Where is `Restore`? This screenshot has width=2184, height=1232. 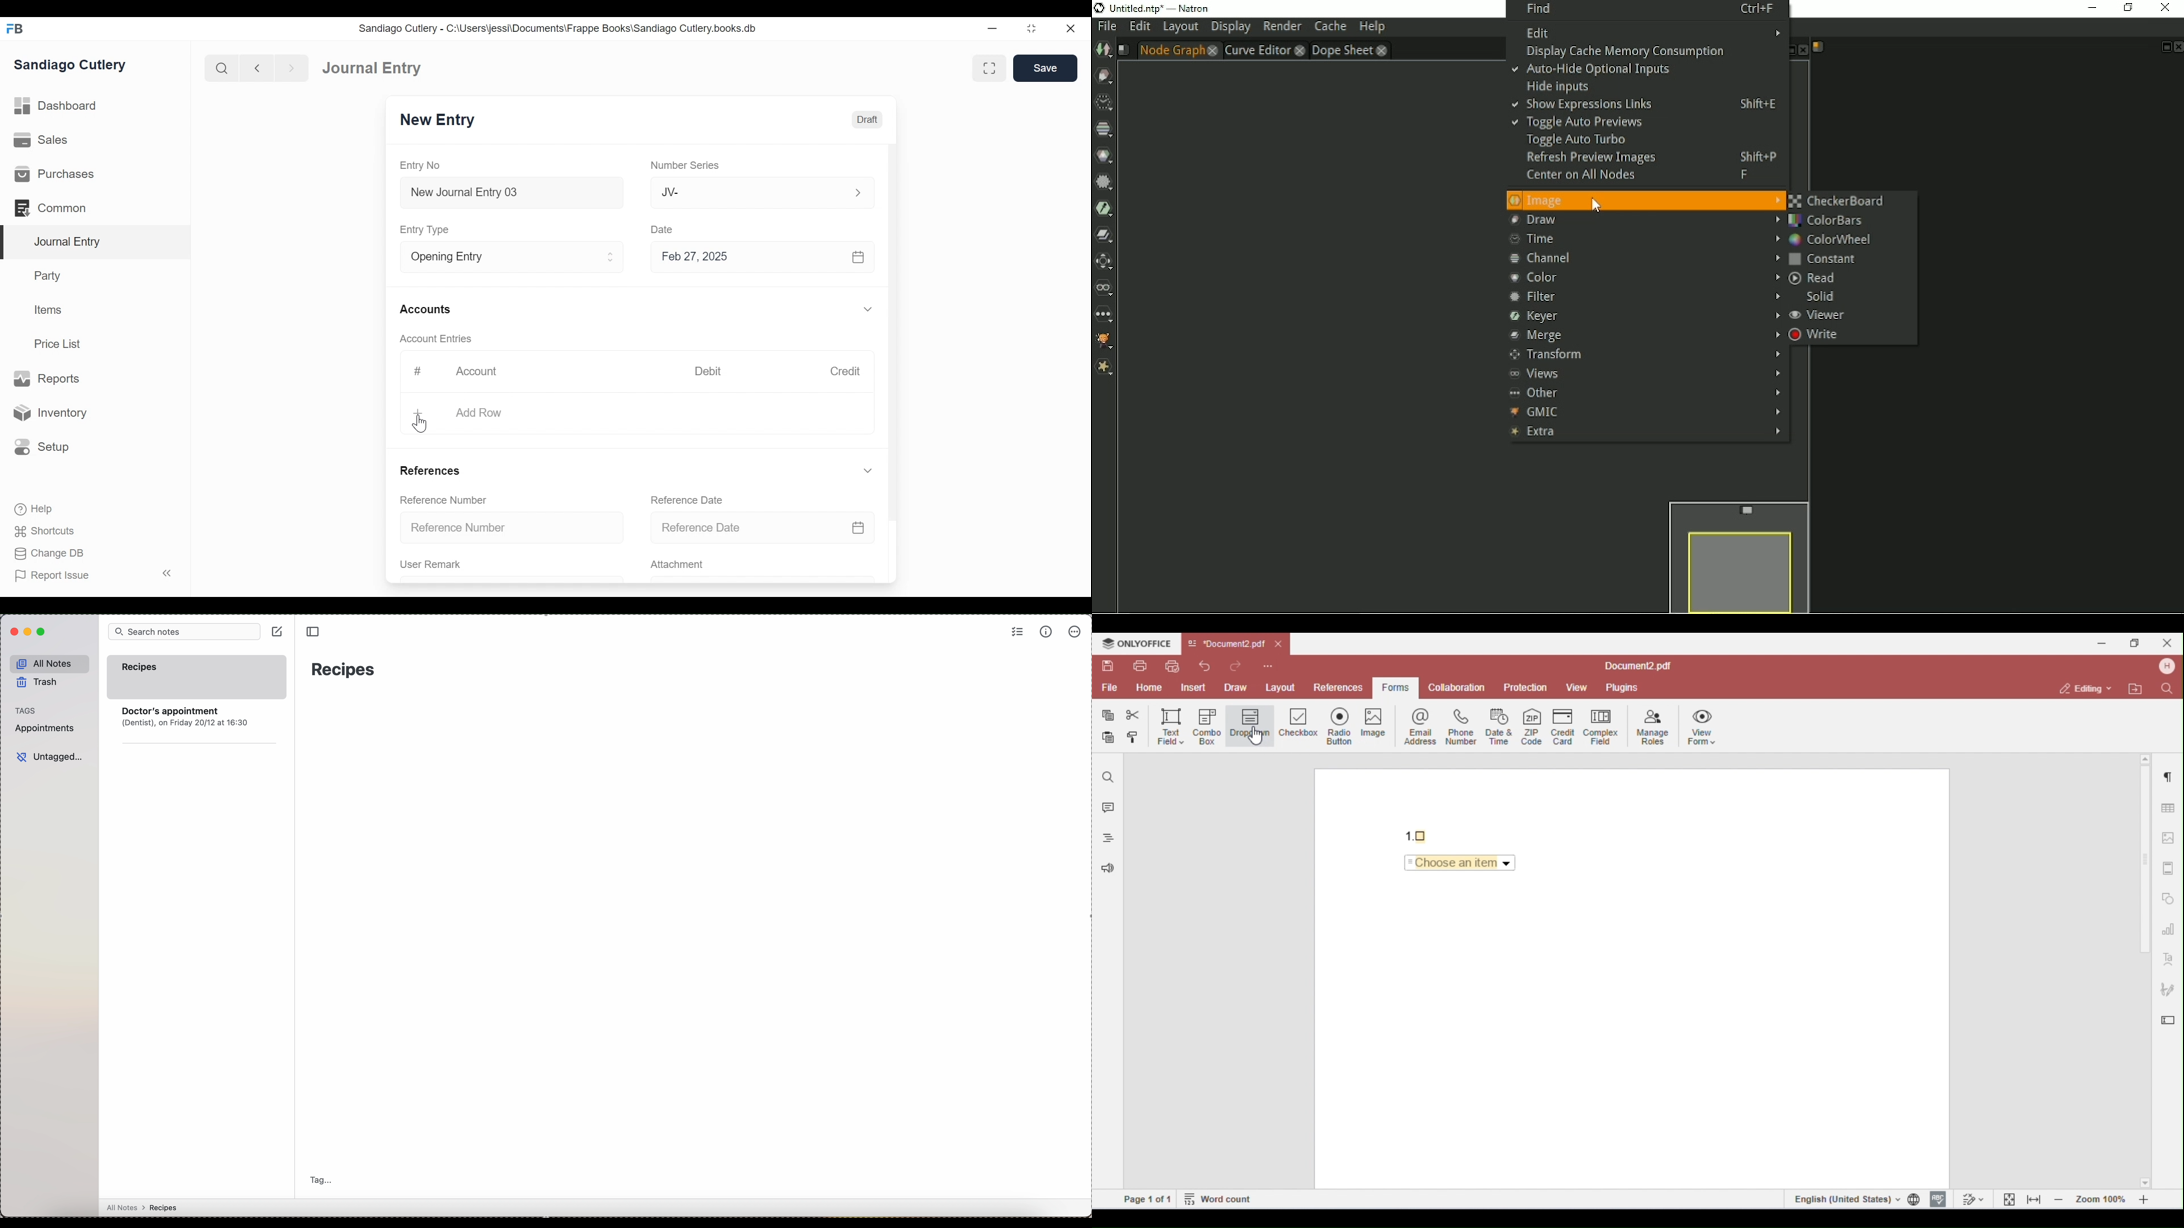 Restore is located at coordinates (1031, 28).